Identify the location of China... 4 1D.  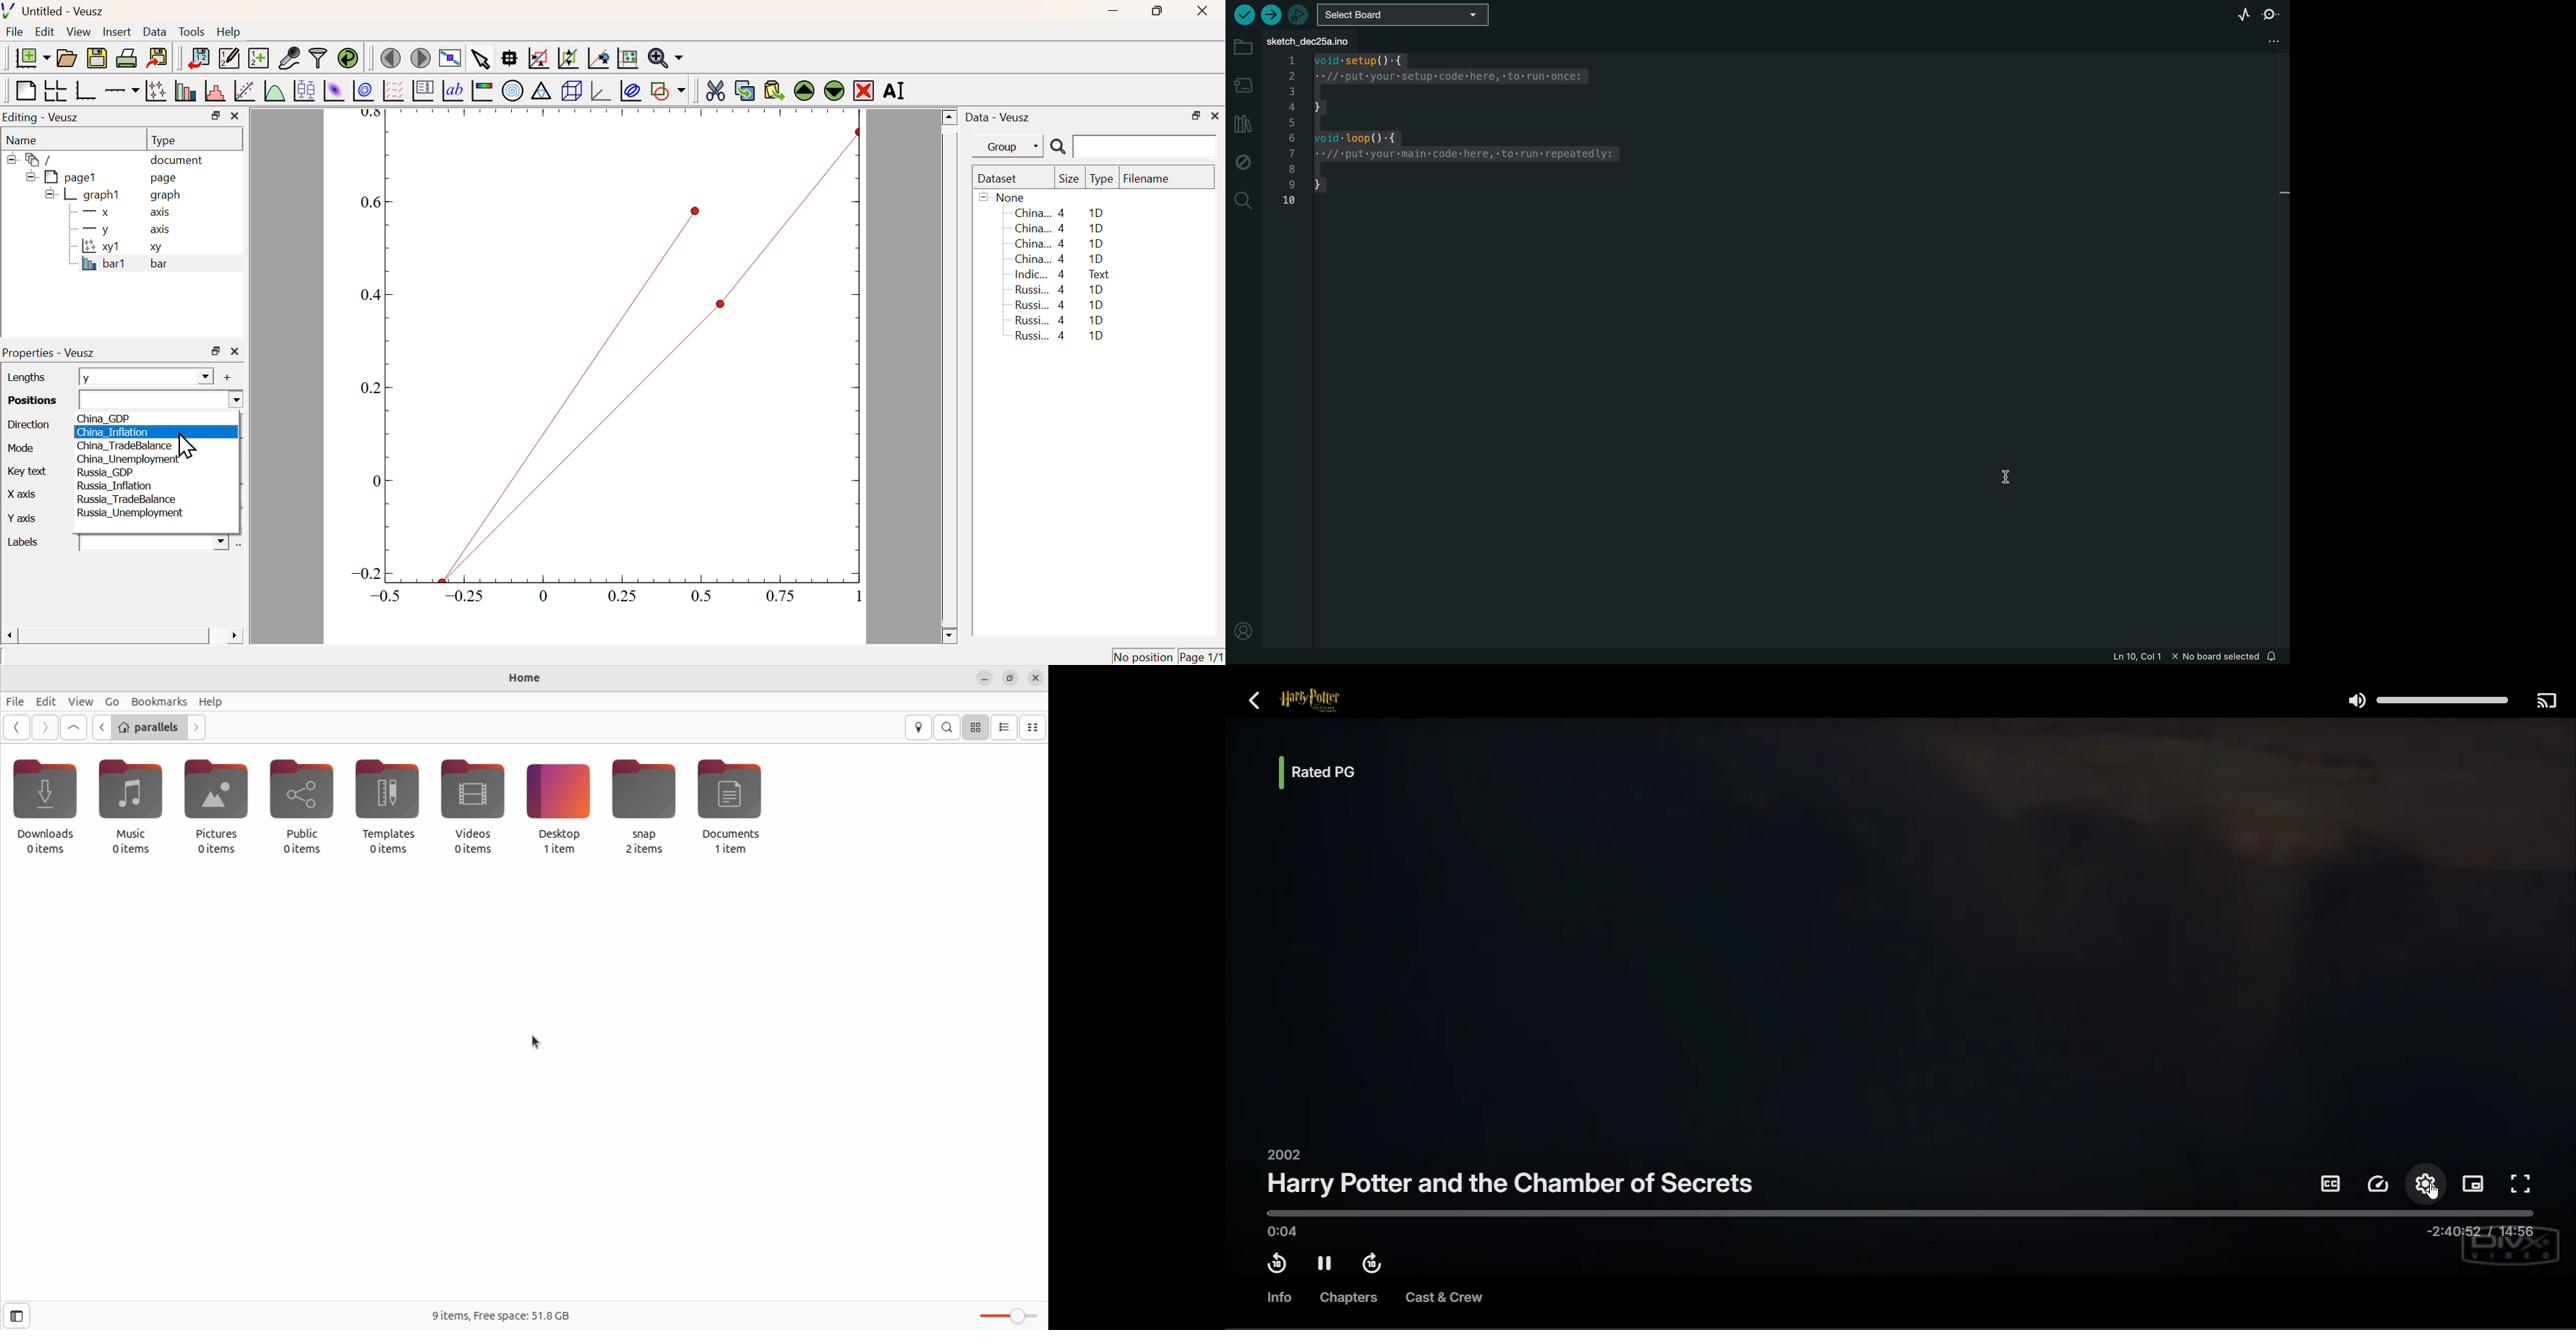
(1059, 213).